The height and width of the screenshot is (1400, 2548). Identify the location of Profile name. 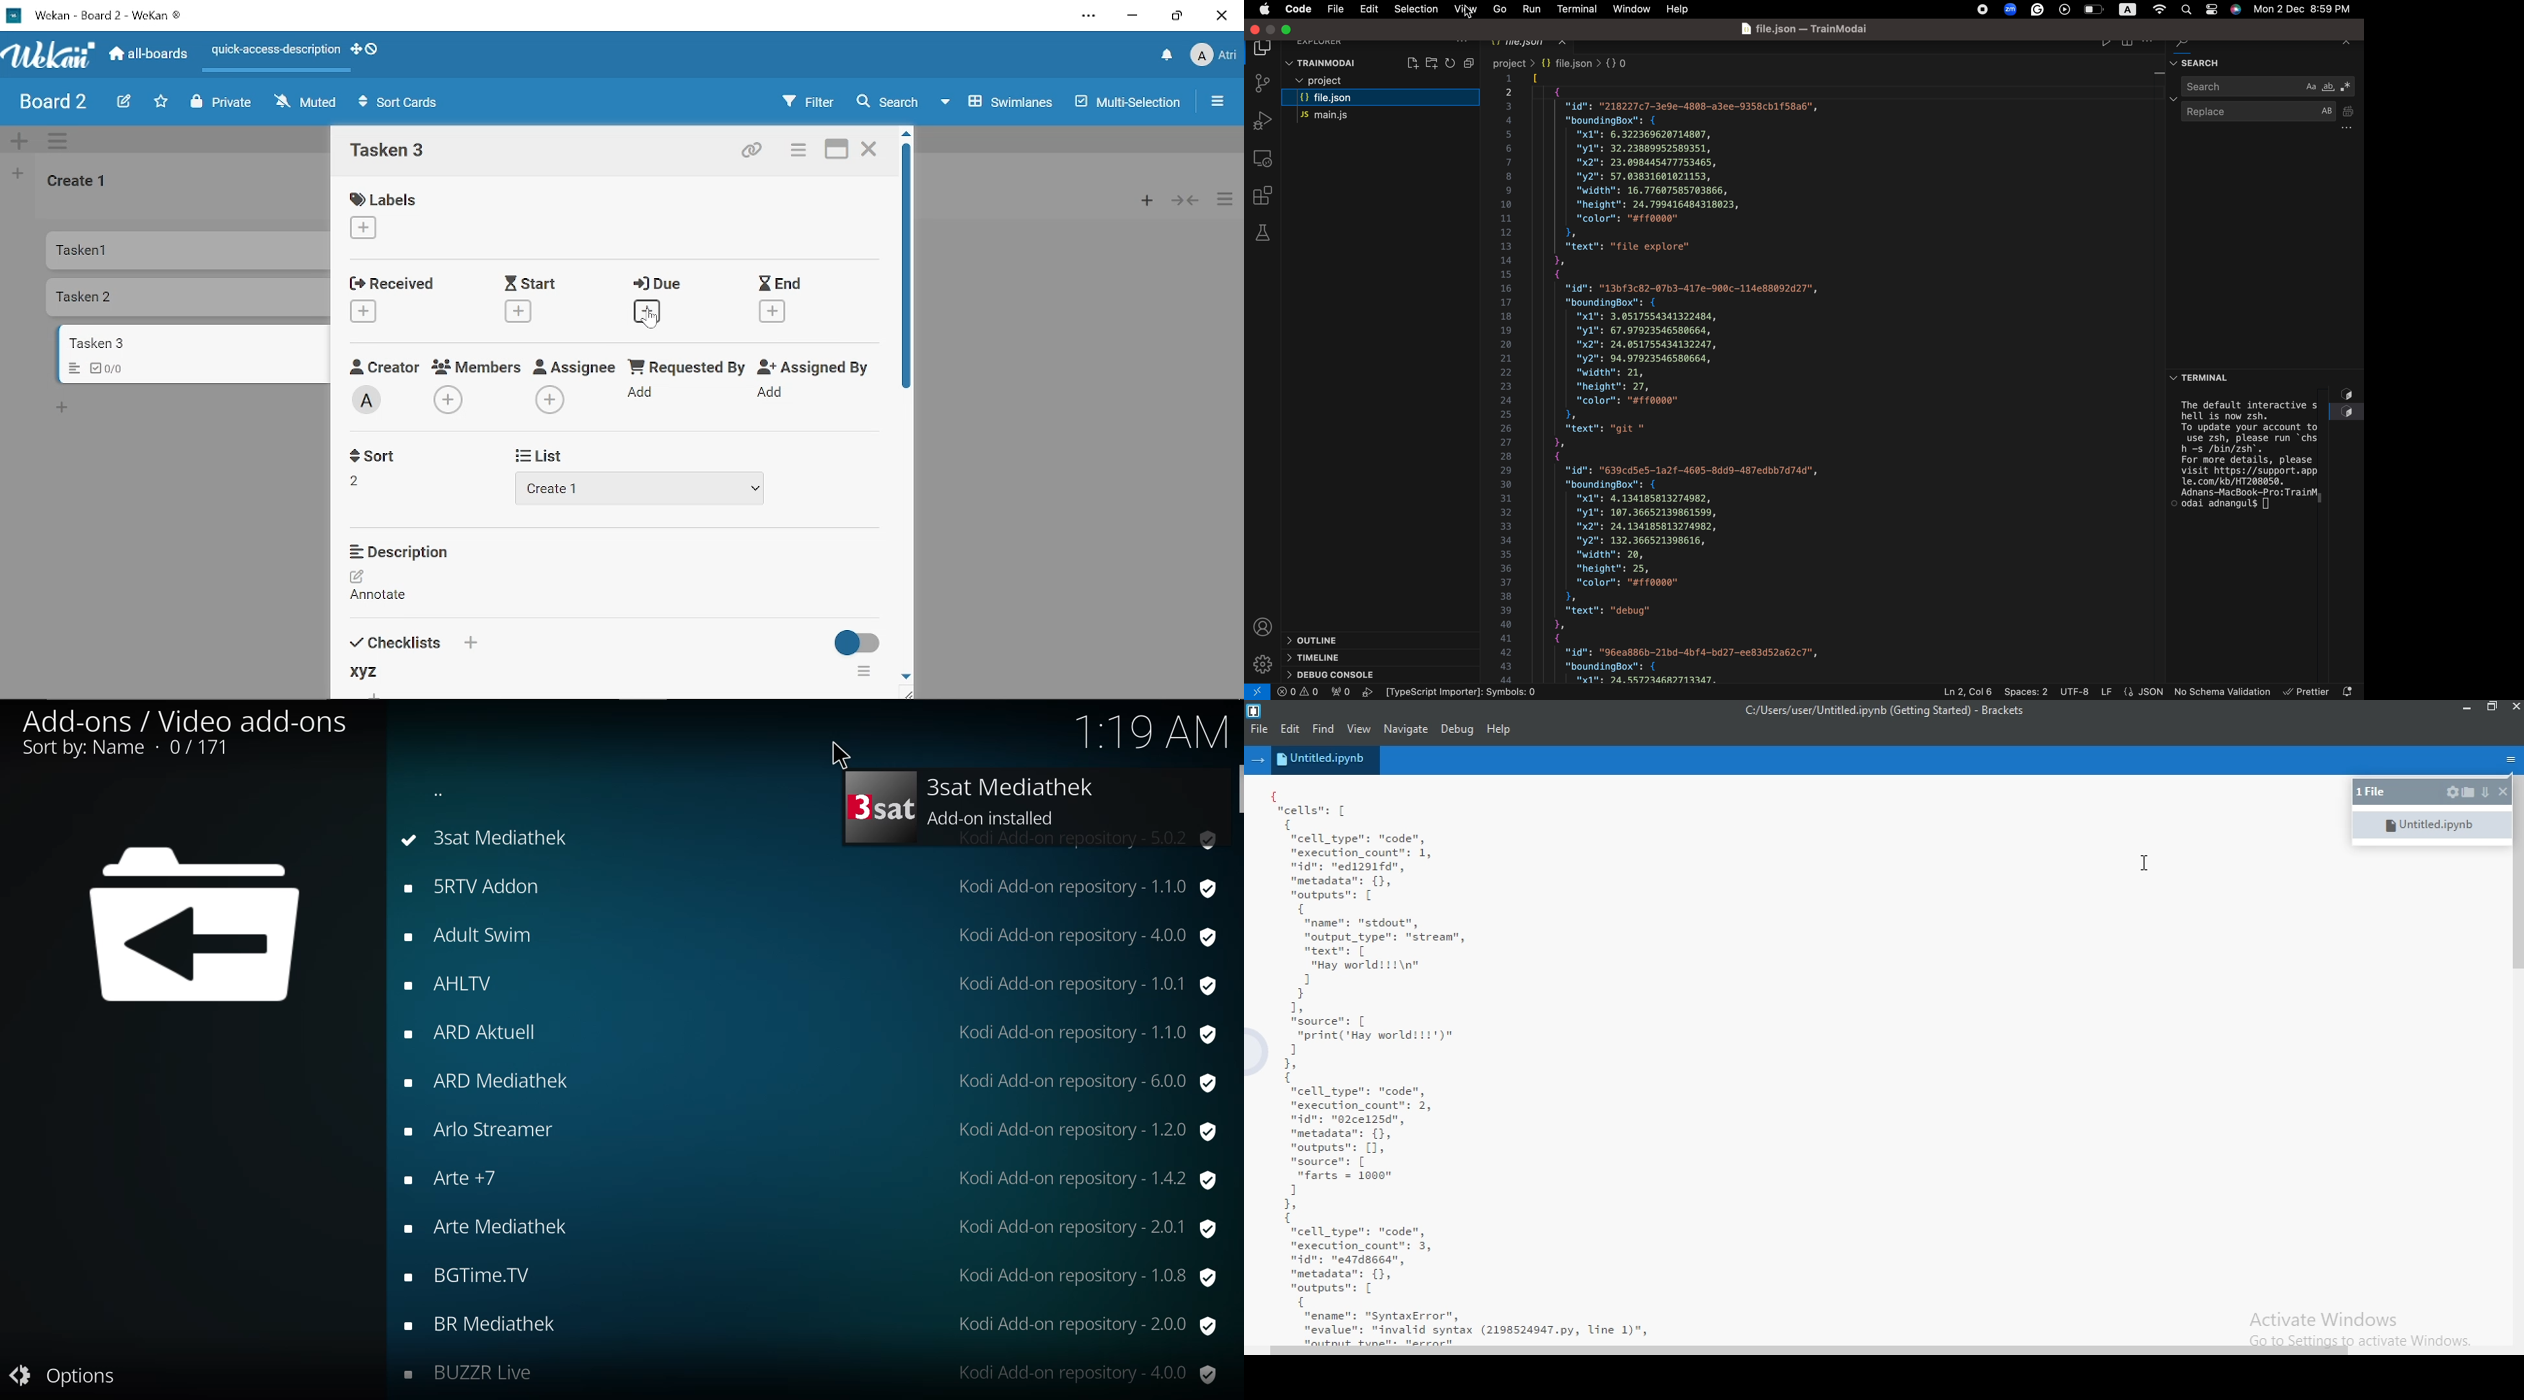
(1213, 56).